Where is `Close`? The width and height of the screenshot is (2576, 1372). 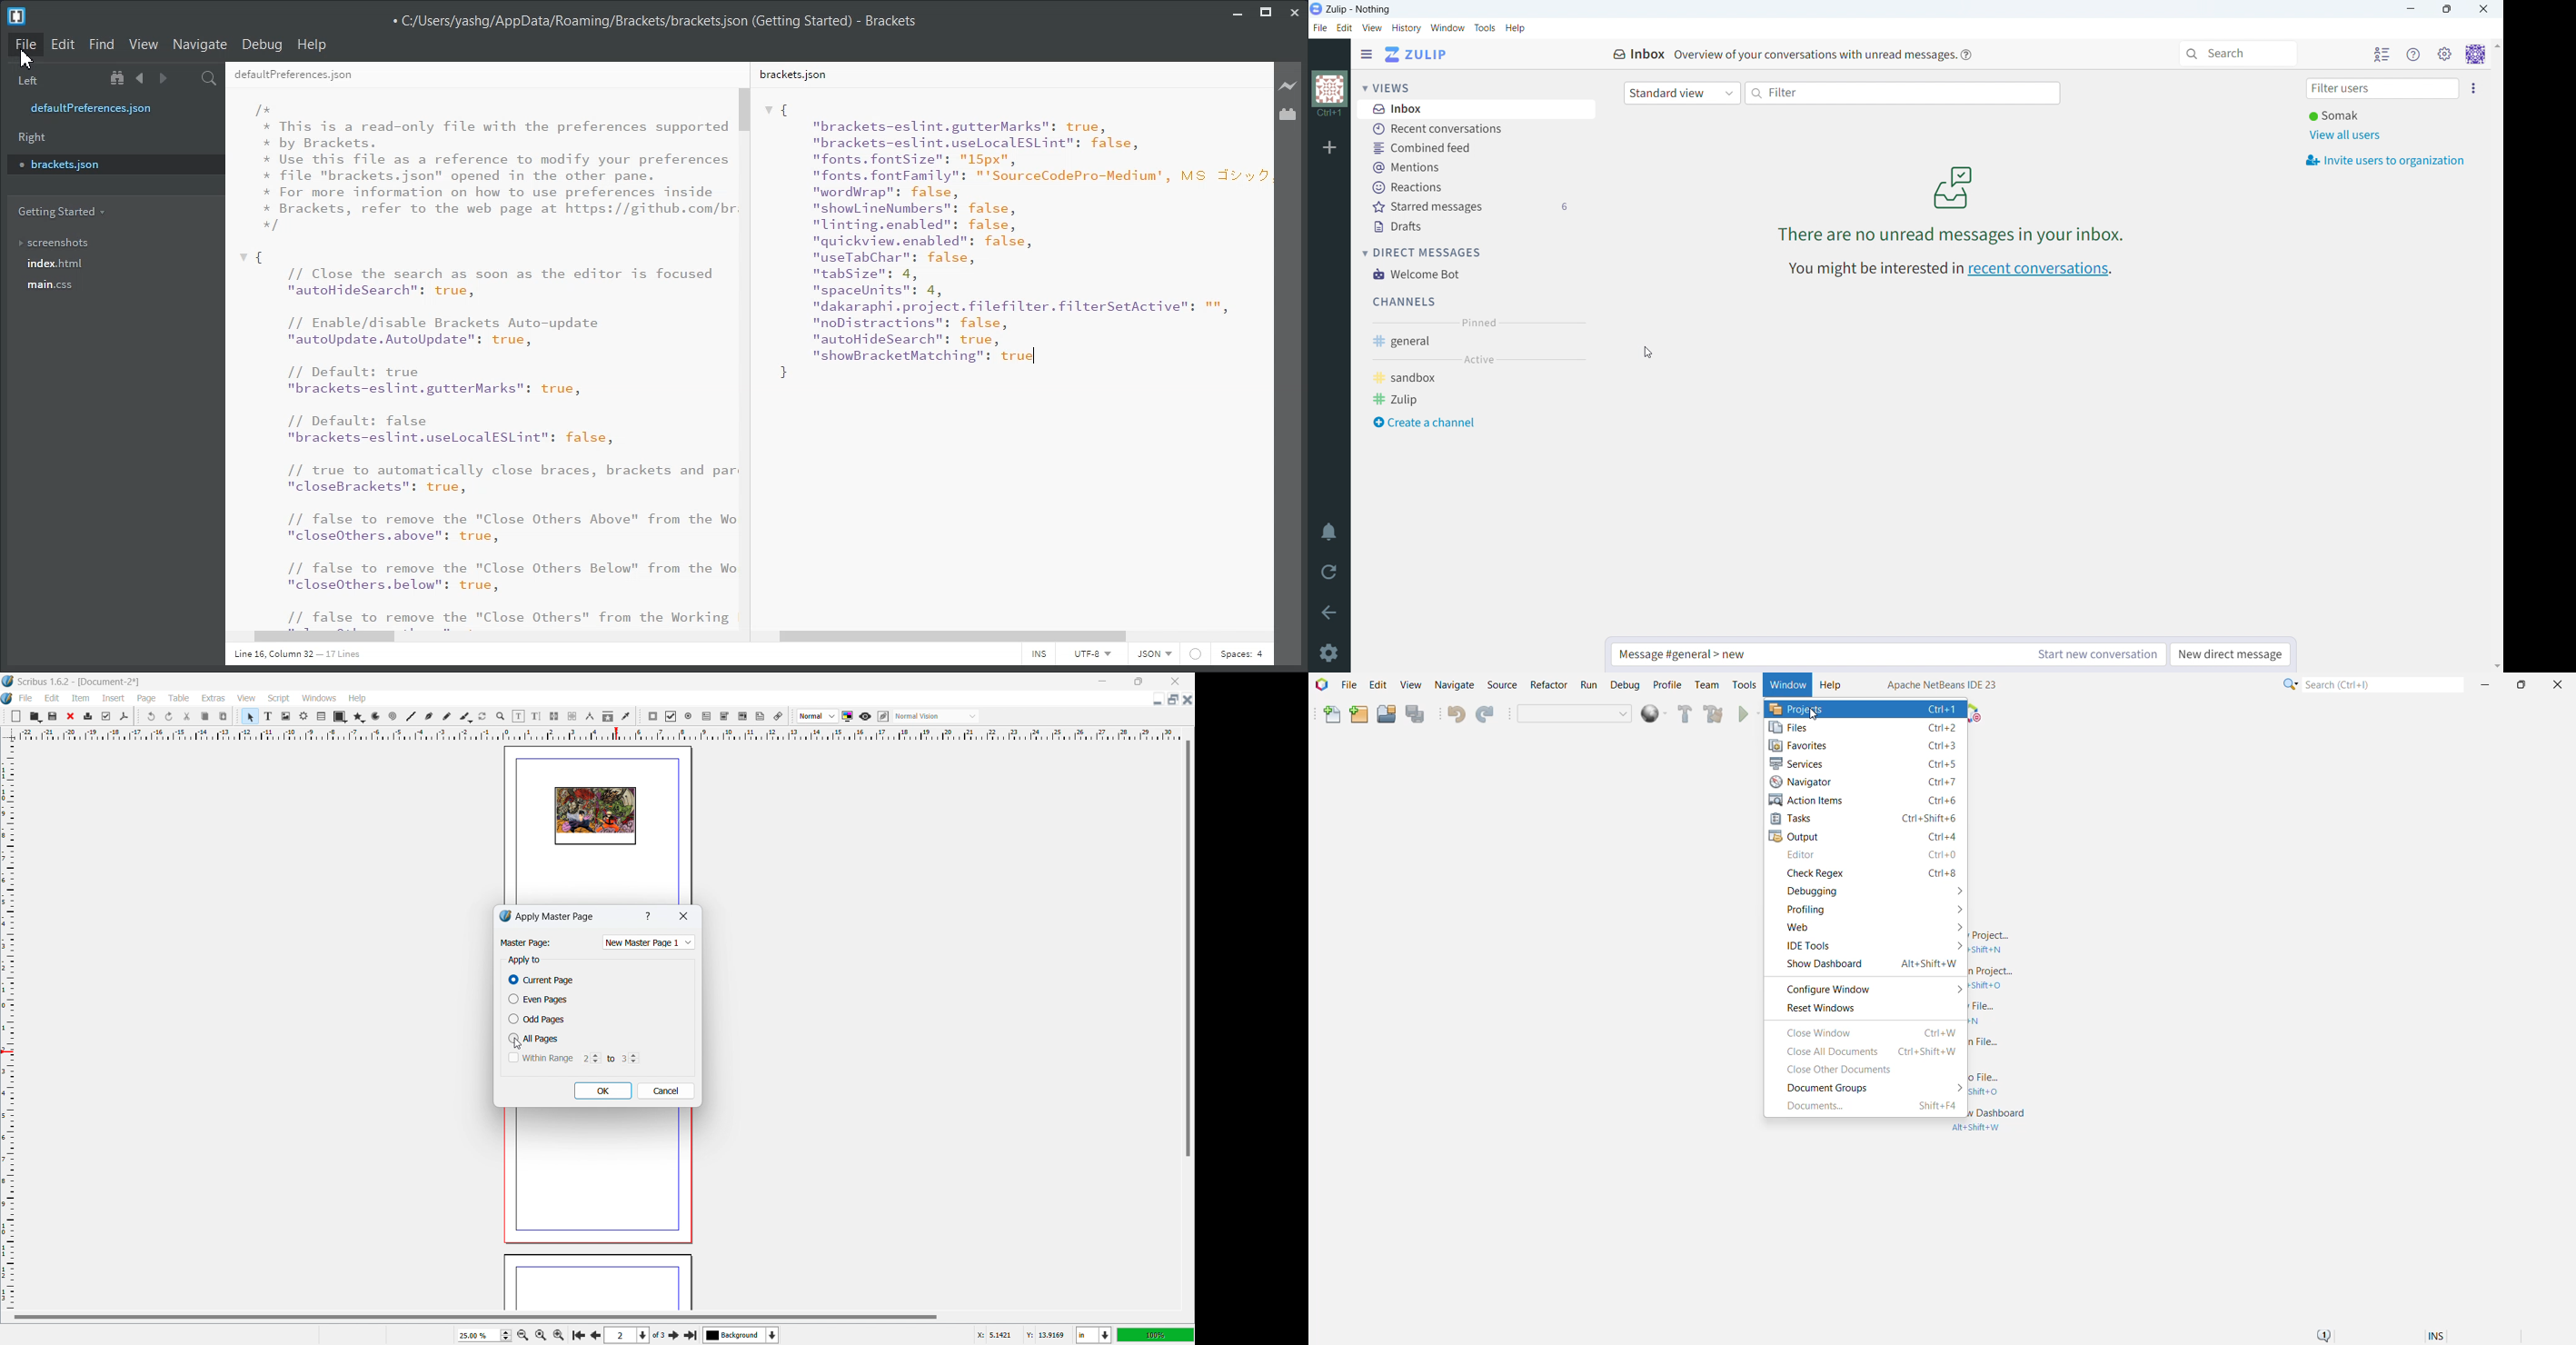
Close is located at coordinates (2557, 684).